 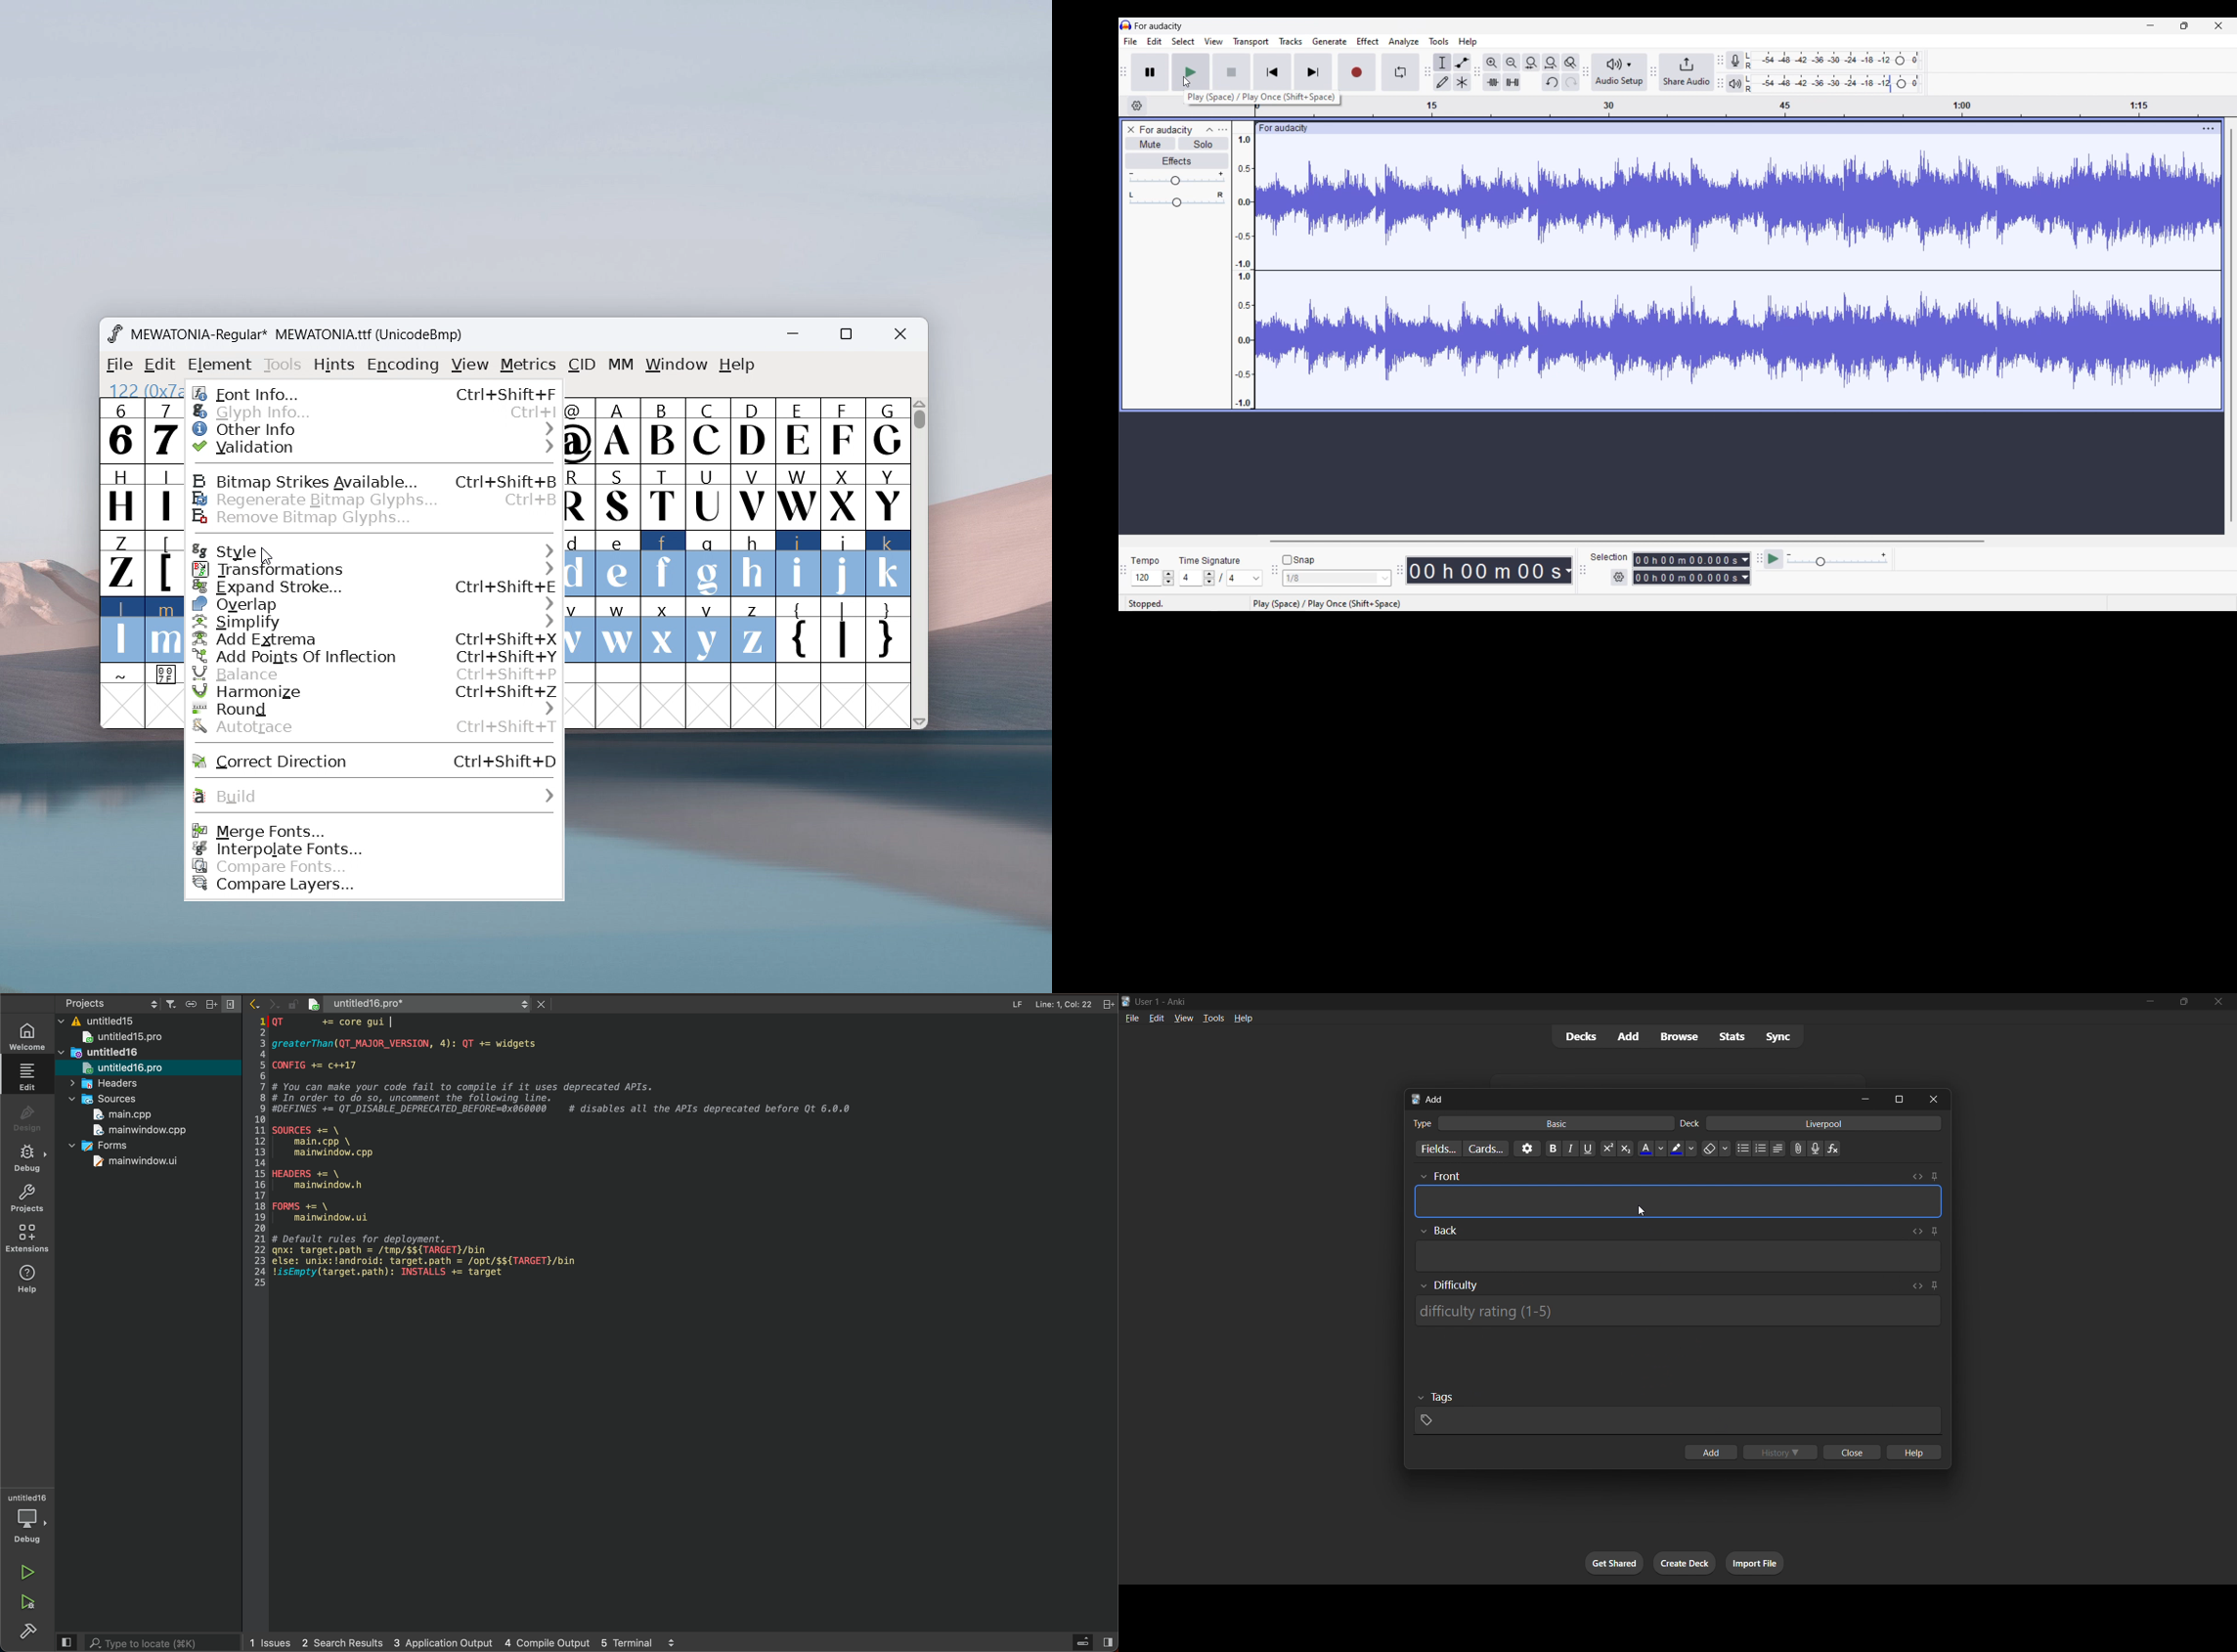 I want to click on Track settings , so click(x=2208, y=129).